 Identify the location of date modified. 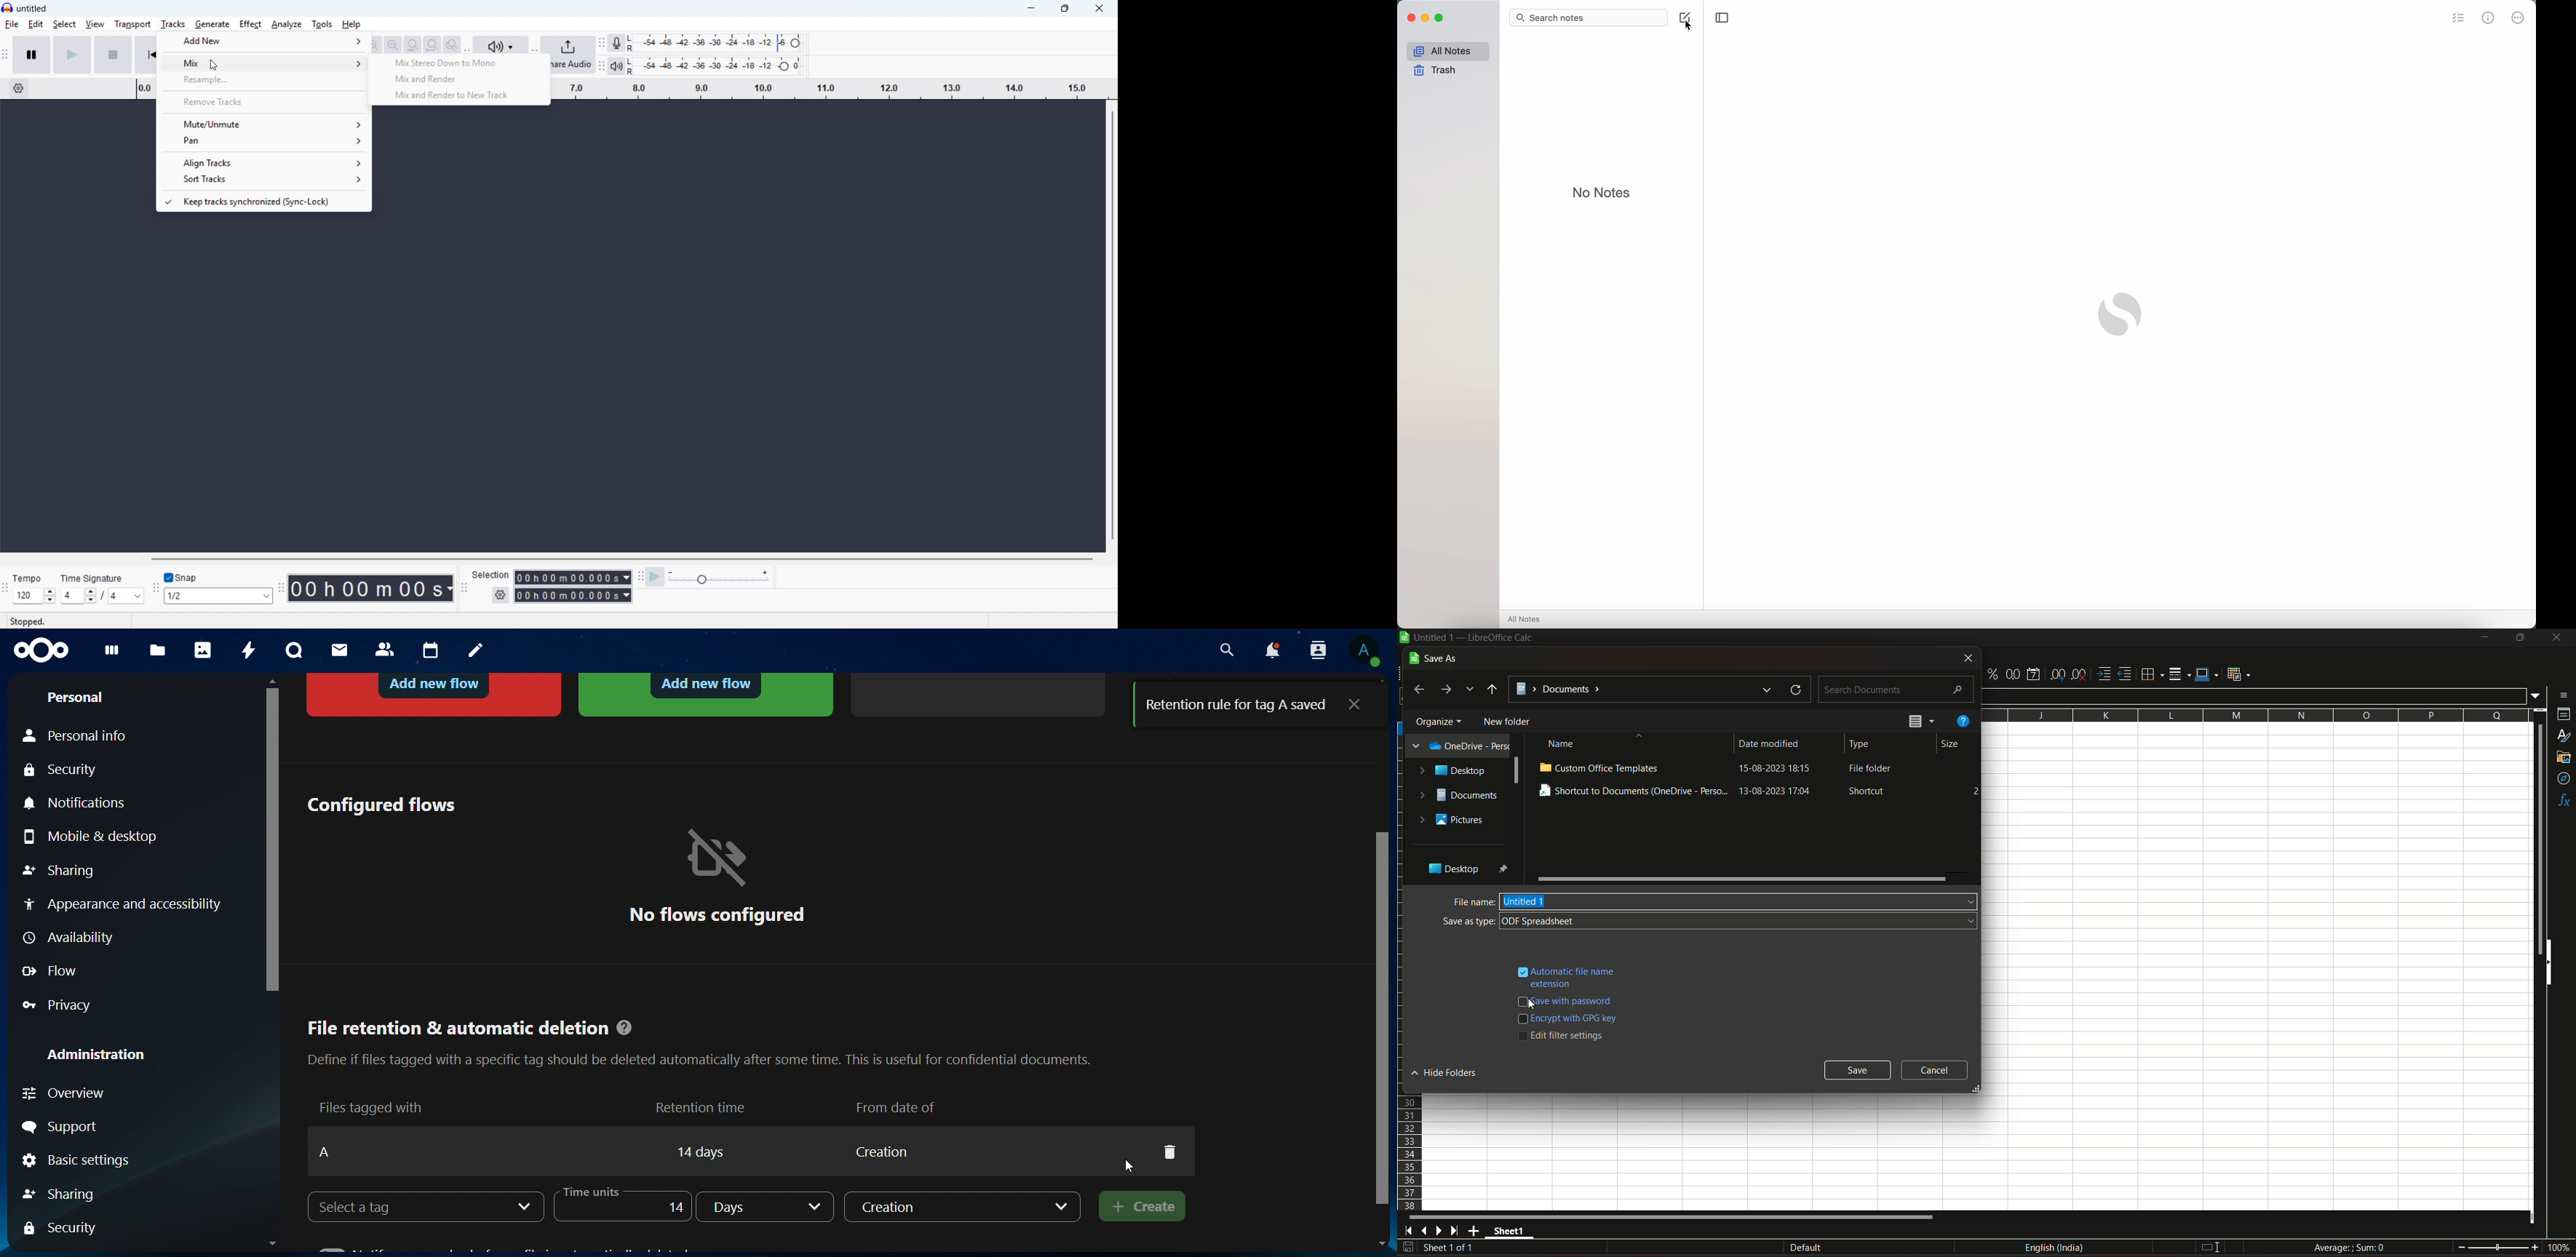
(1770, 745).